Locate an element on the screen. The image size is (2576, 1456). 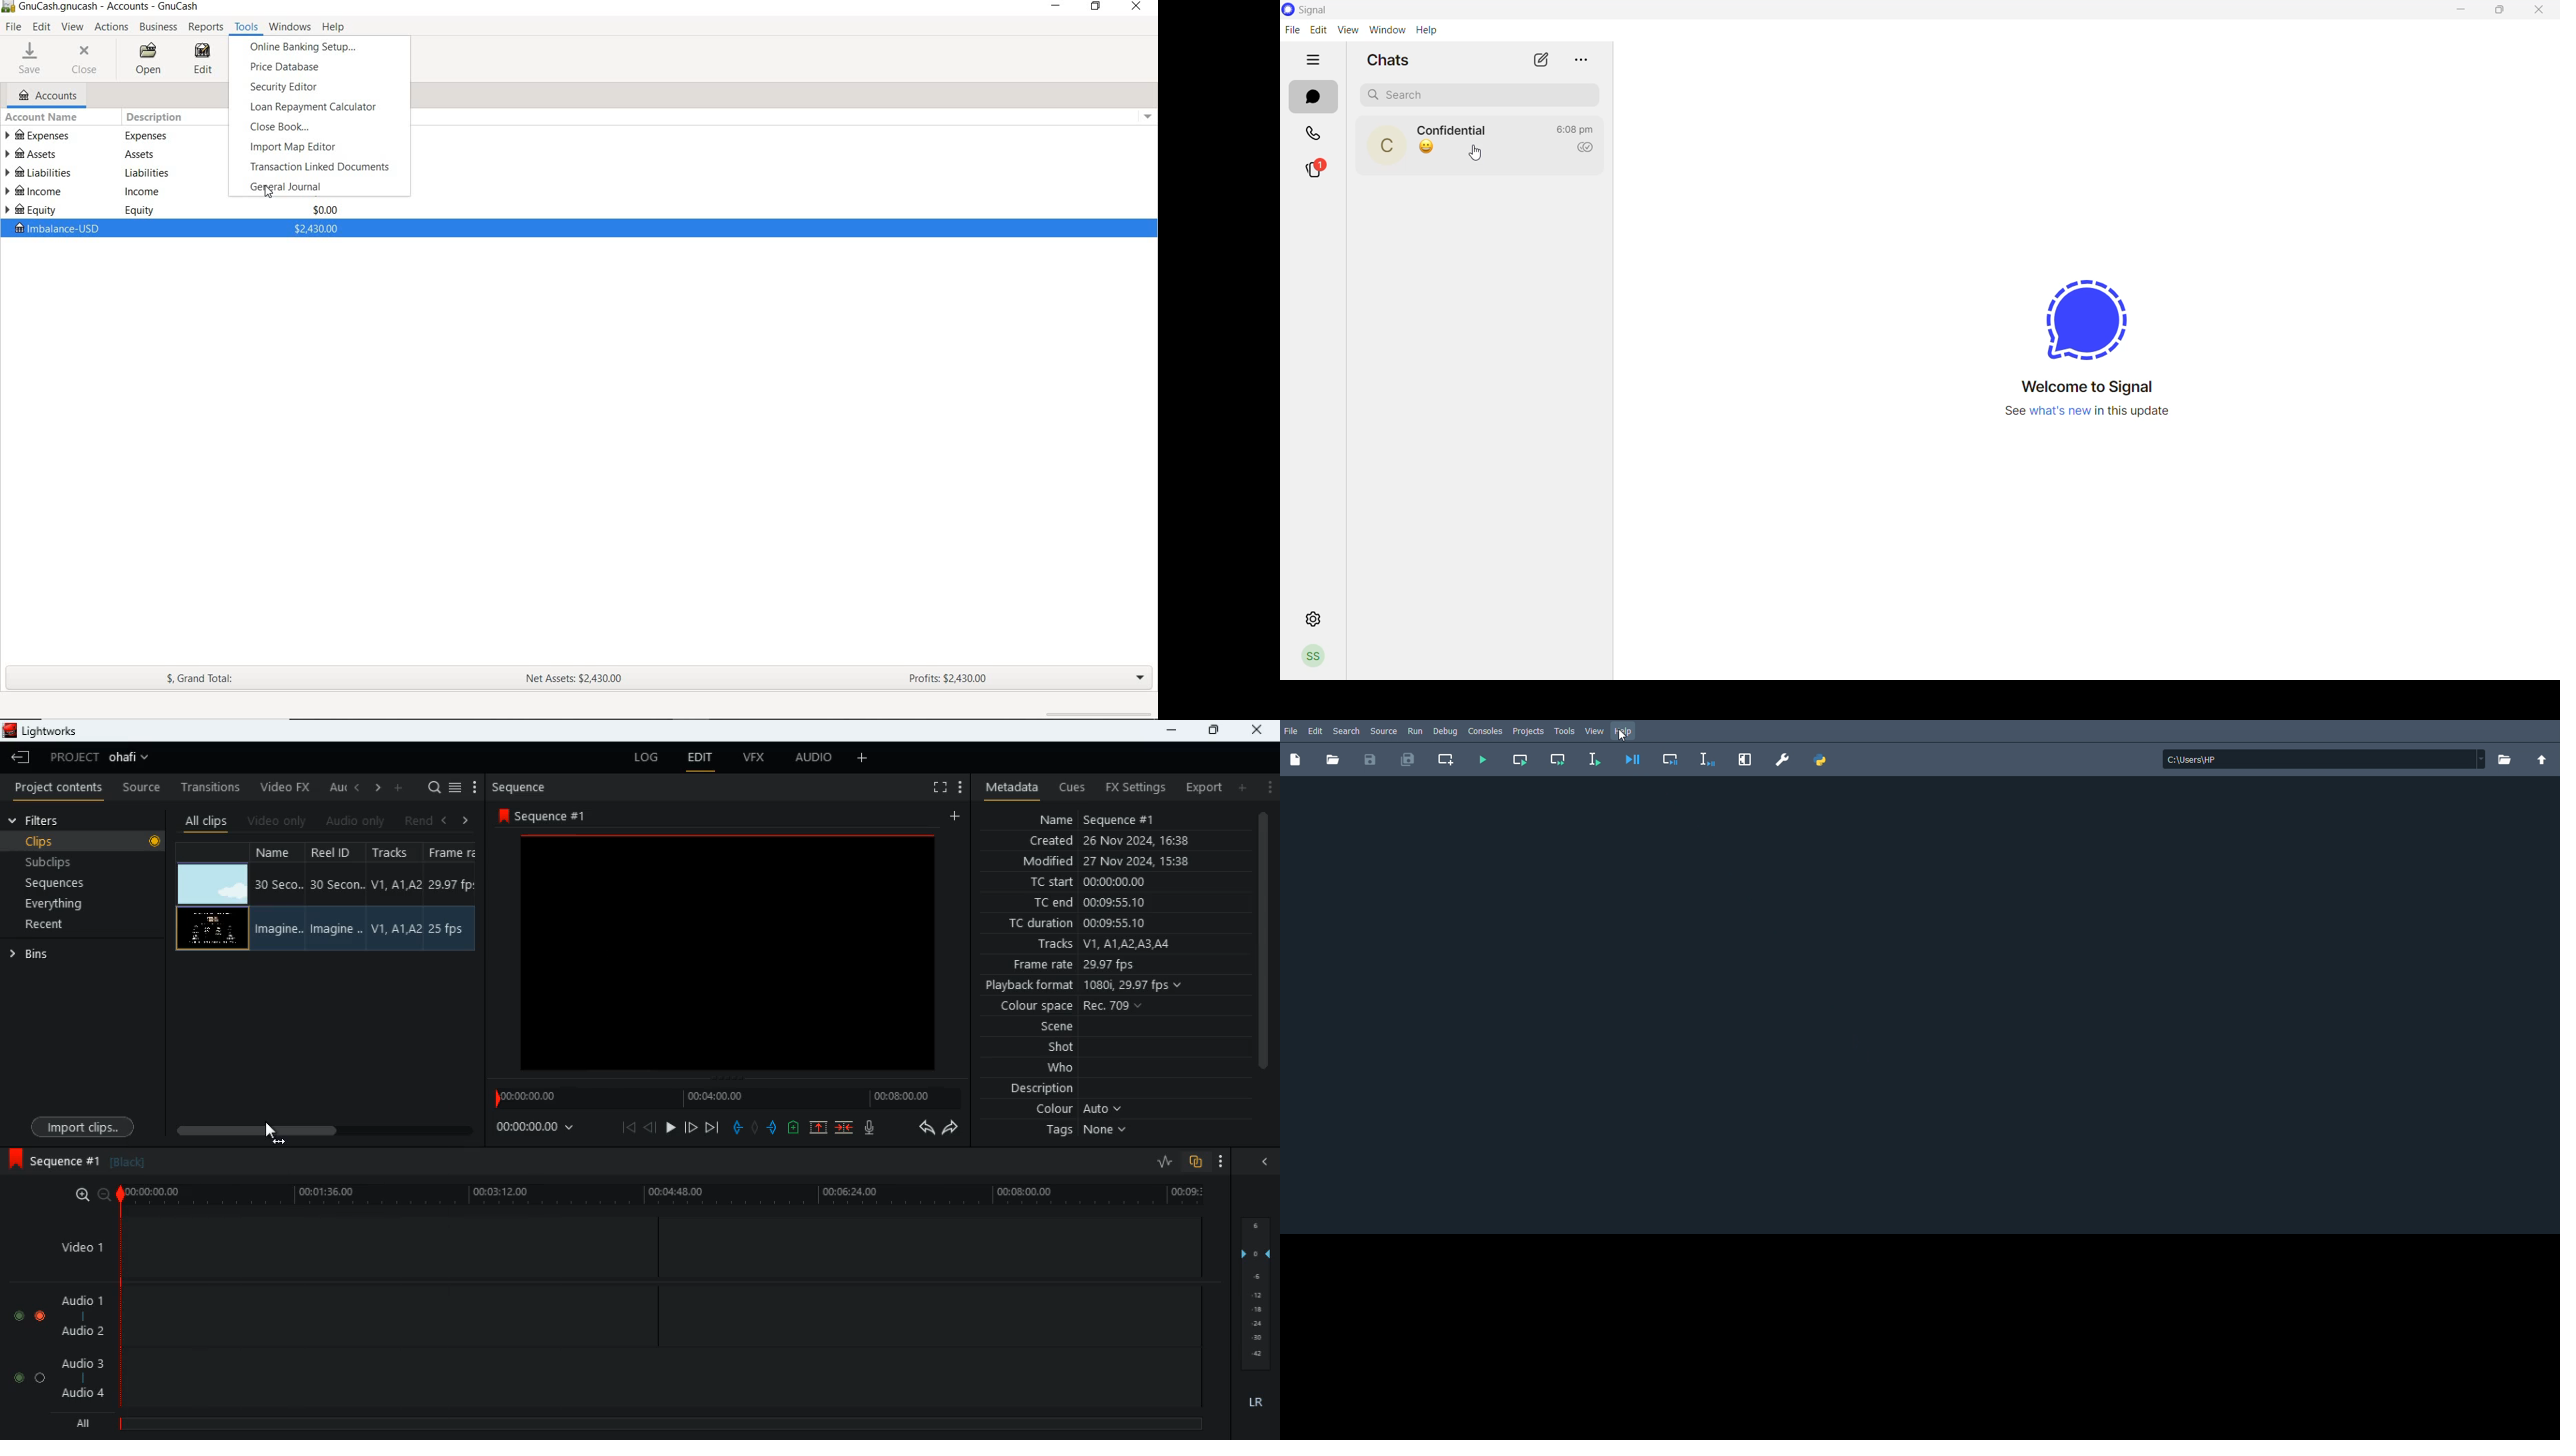
more is located at coordinates (861, 759).